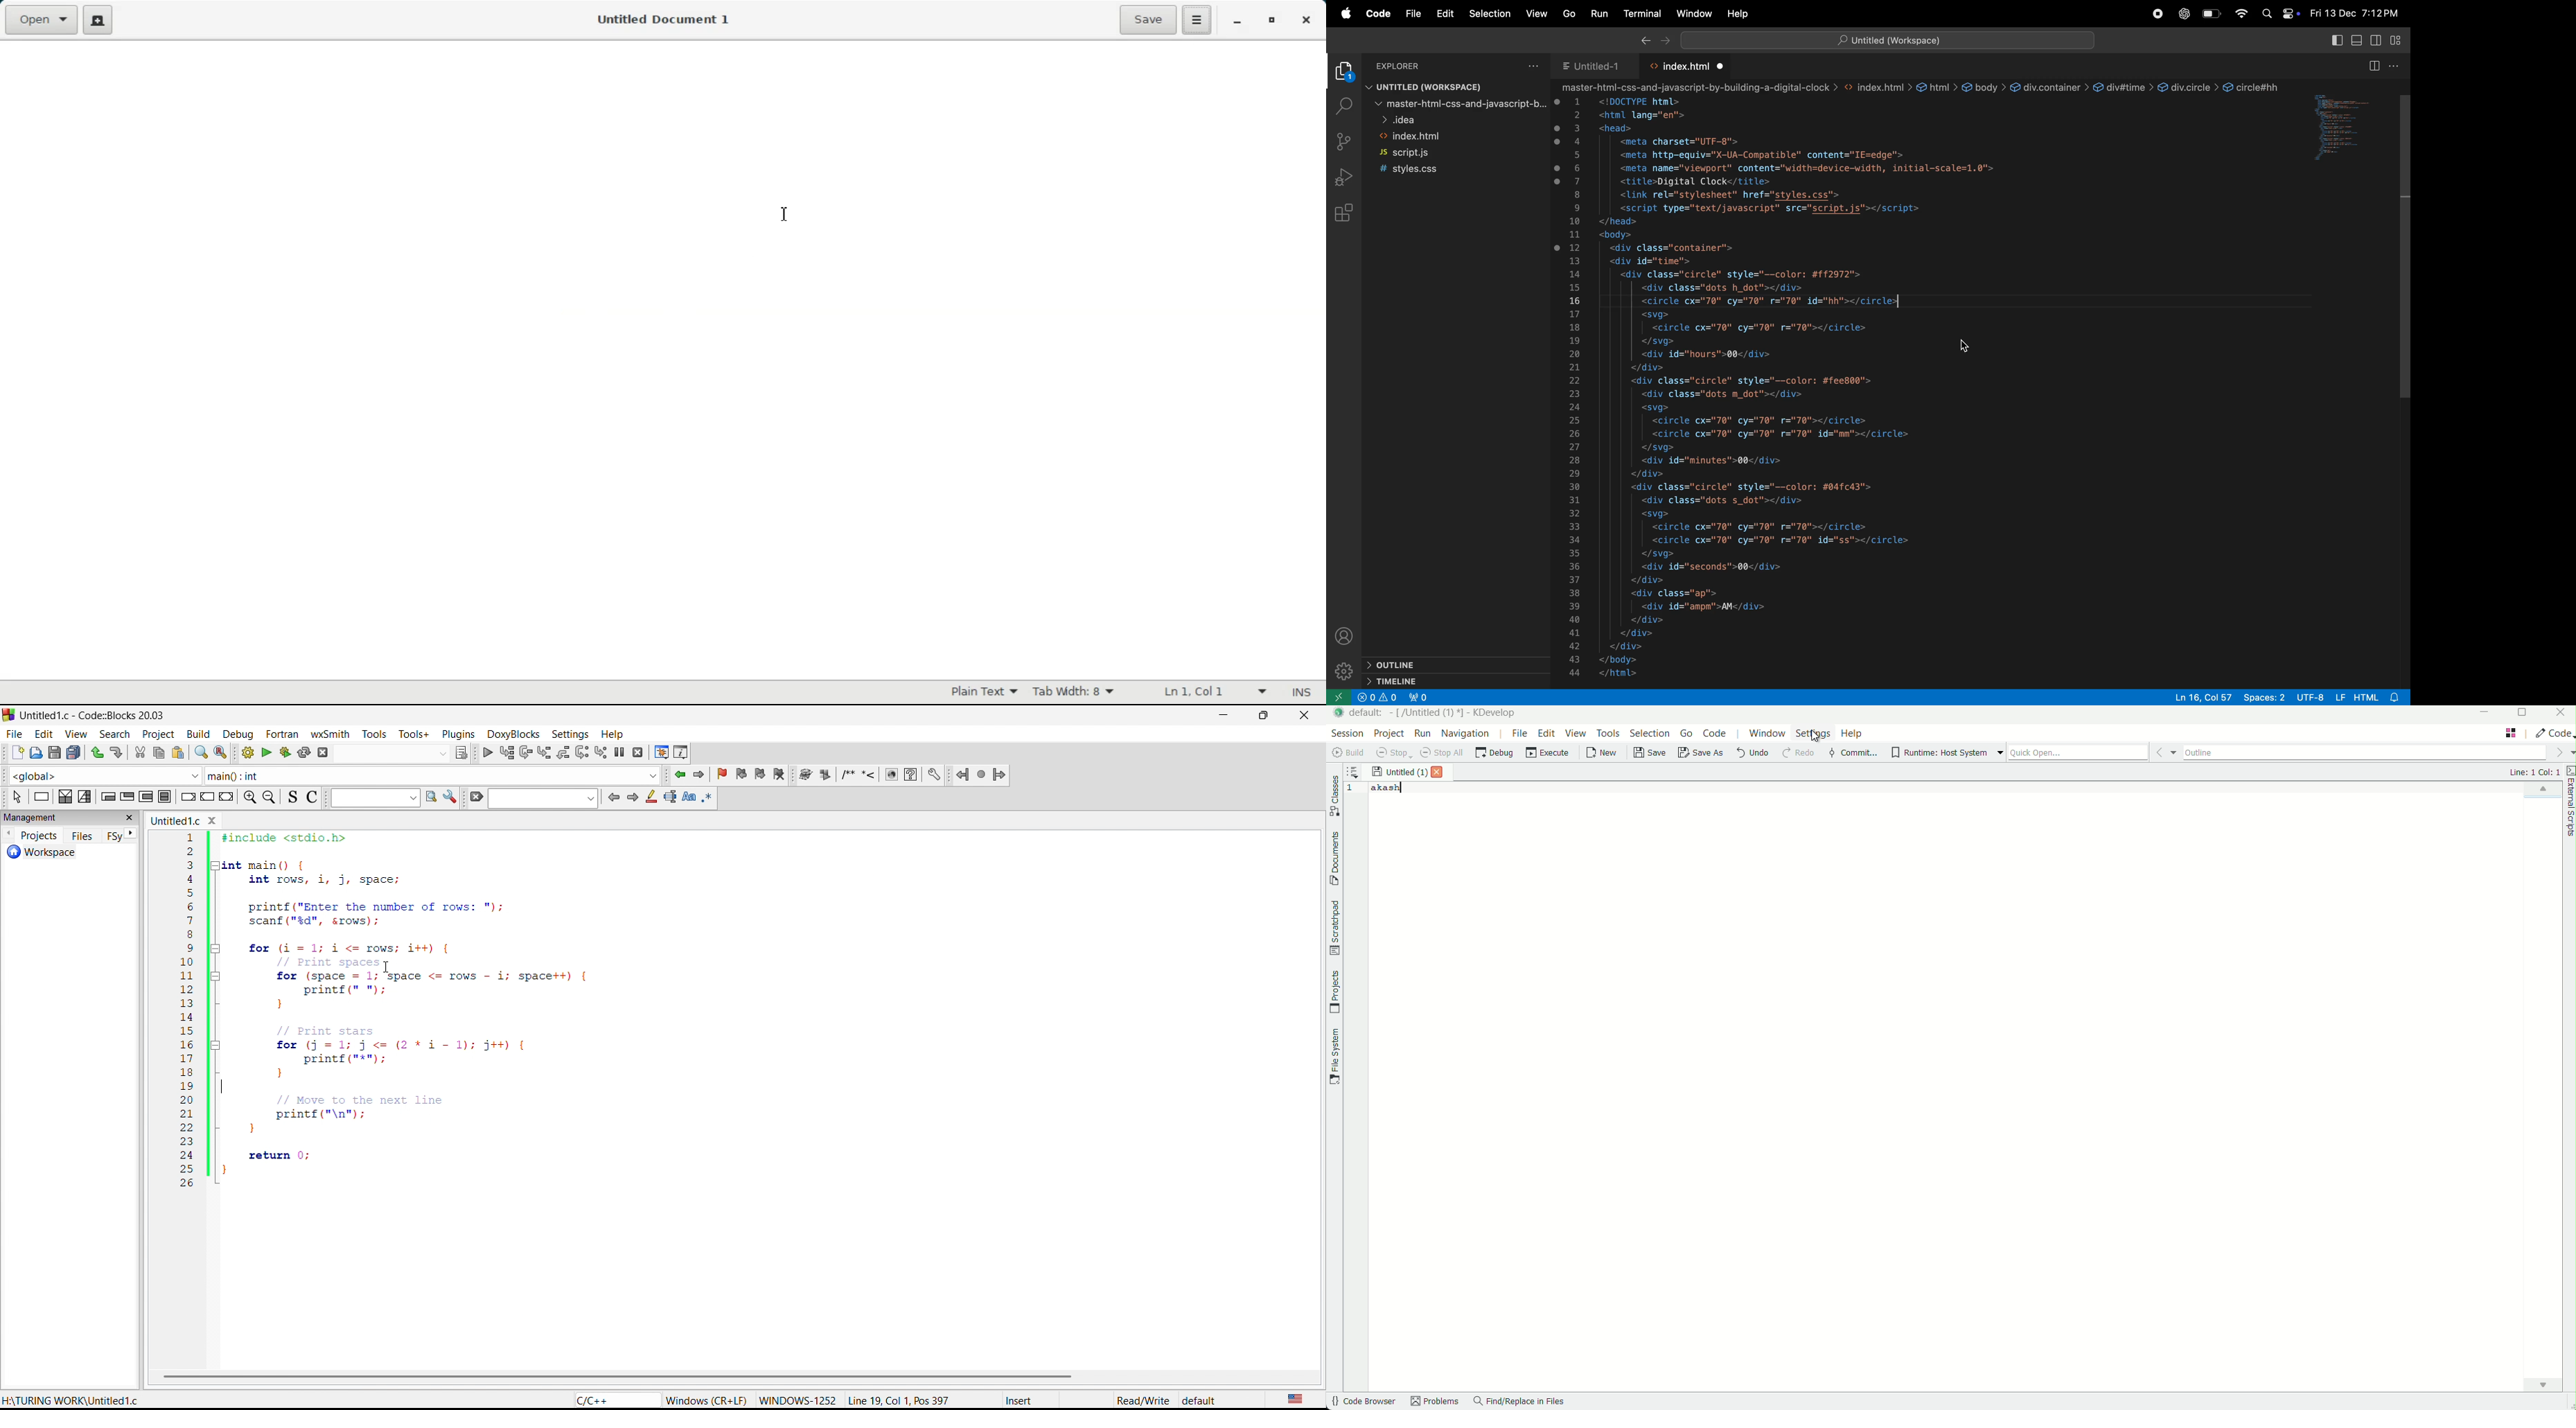  Describe the element at coordinates (1853, 735) in the screenshot. I see `help menu` at that location.